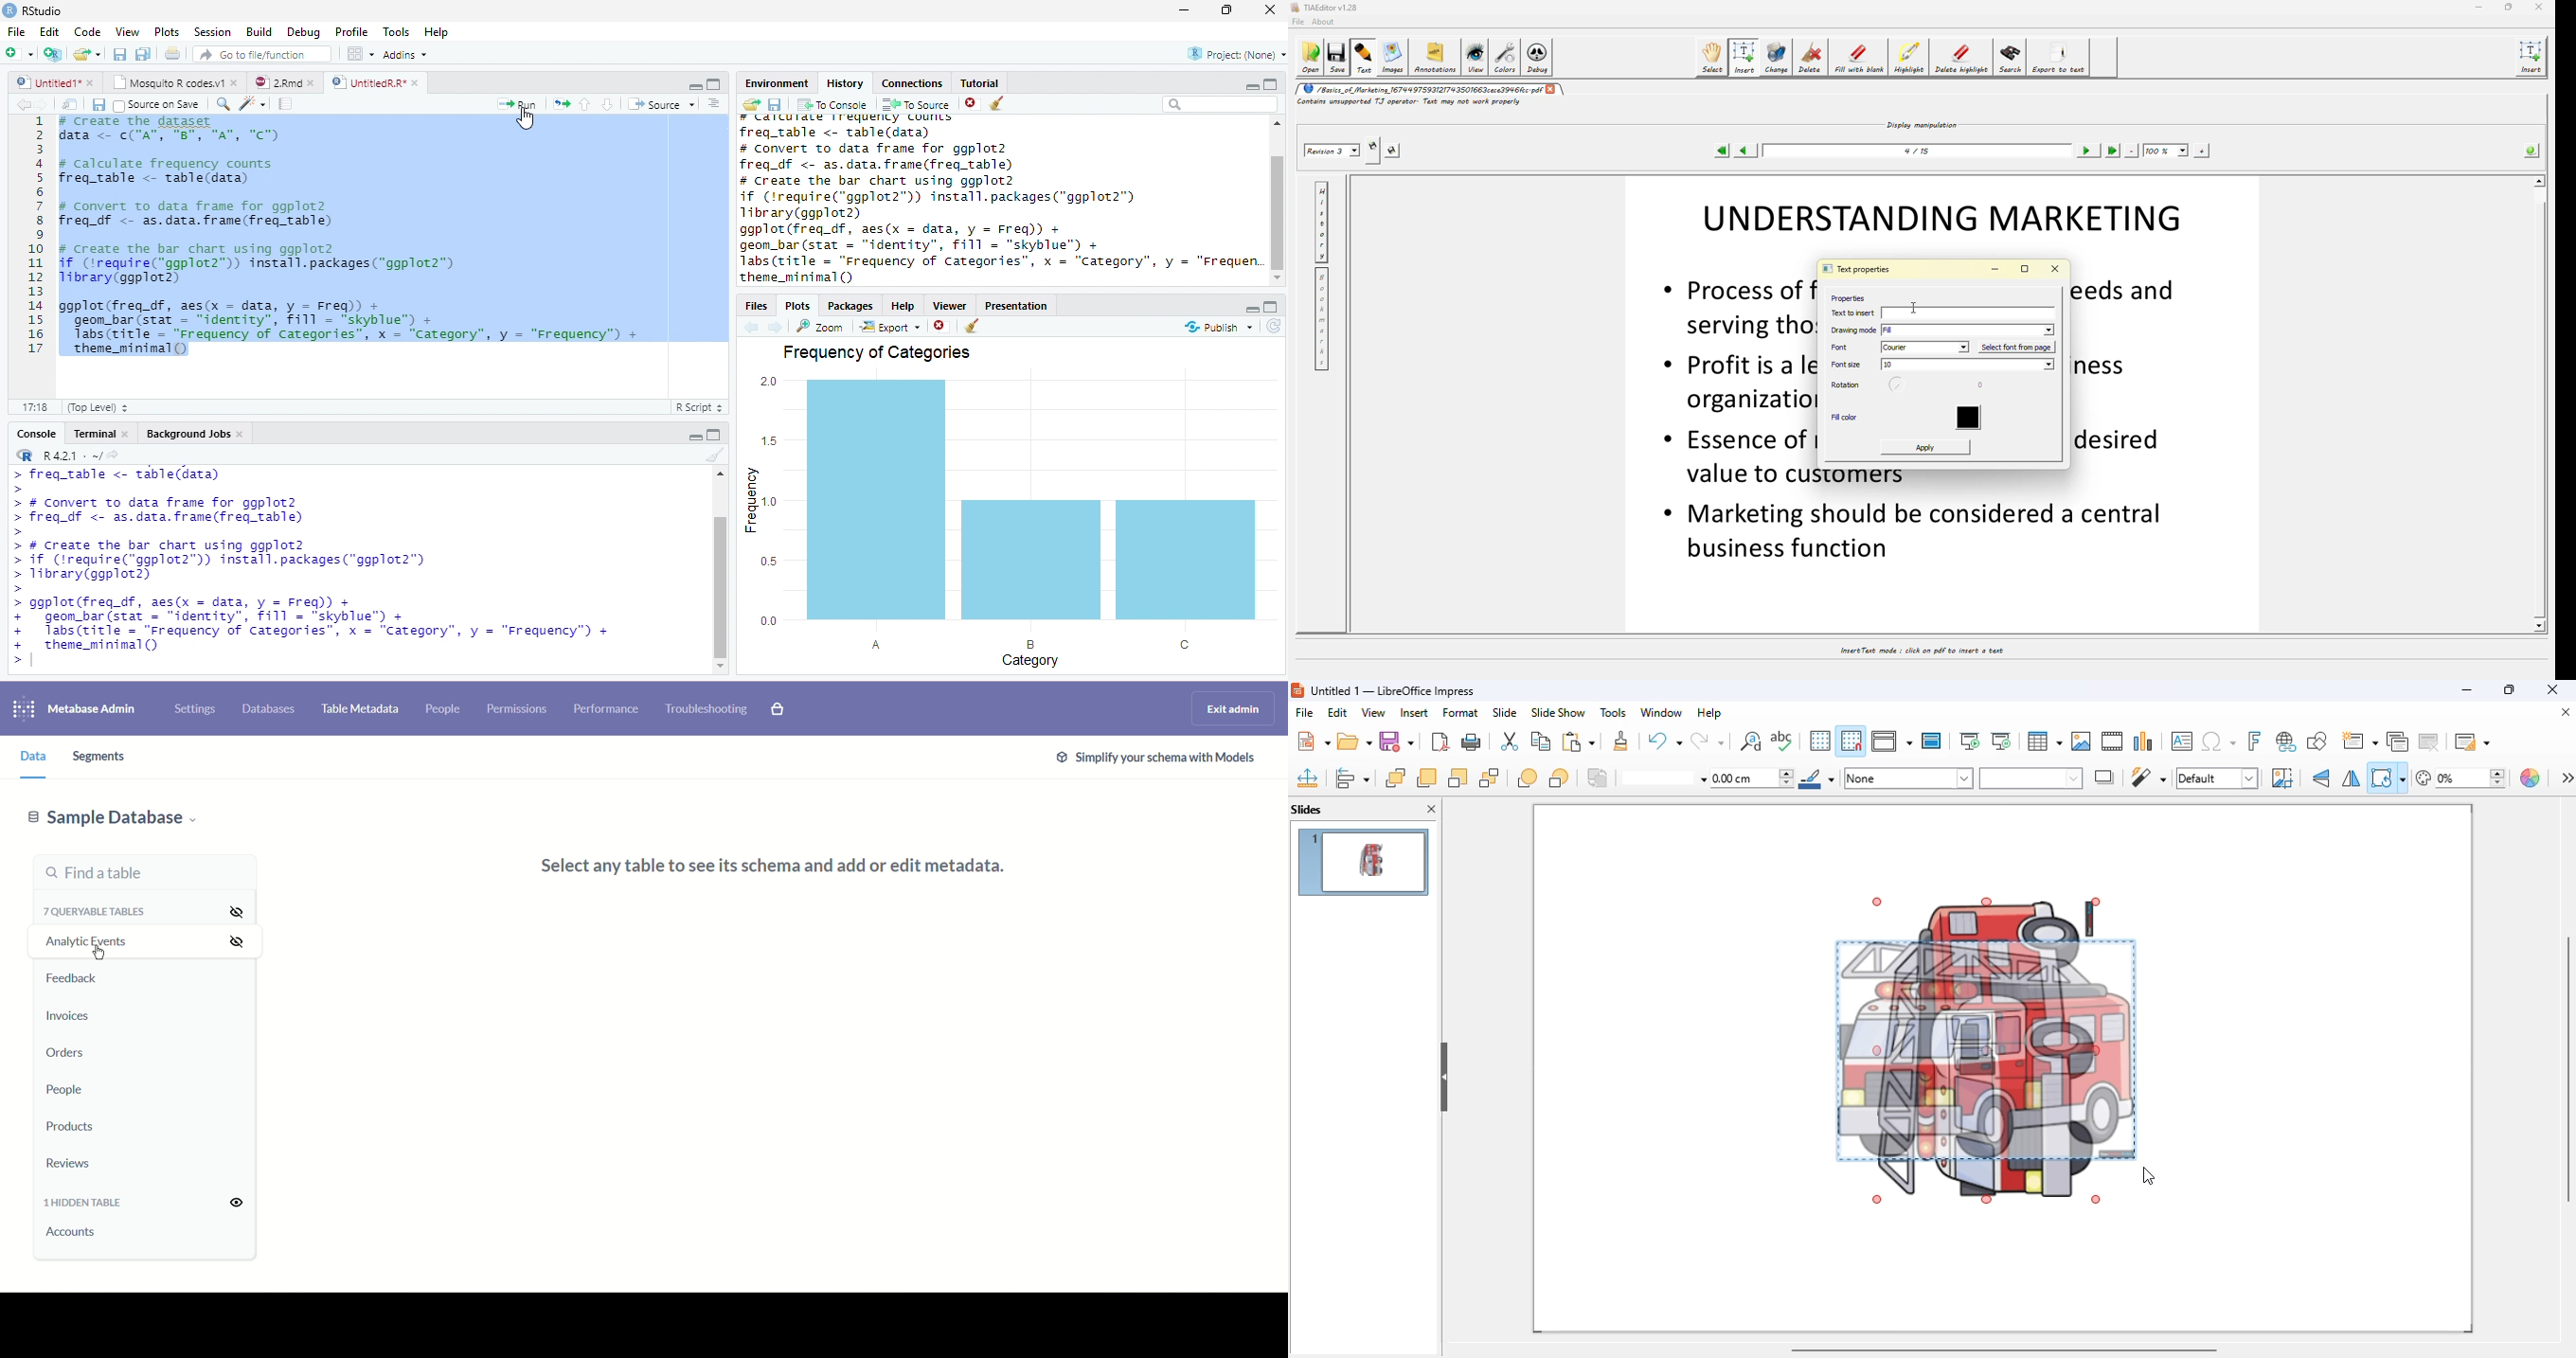 Image resolution: width=2576 pixels, height=1372 pixels. What do you see at coordinates (1221, 107) in the screenshot?
I see `Search` at bounding box center [1221, 107].